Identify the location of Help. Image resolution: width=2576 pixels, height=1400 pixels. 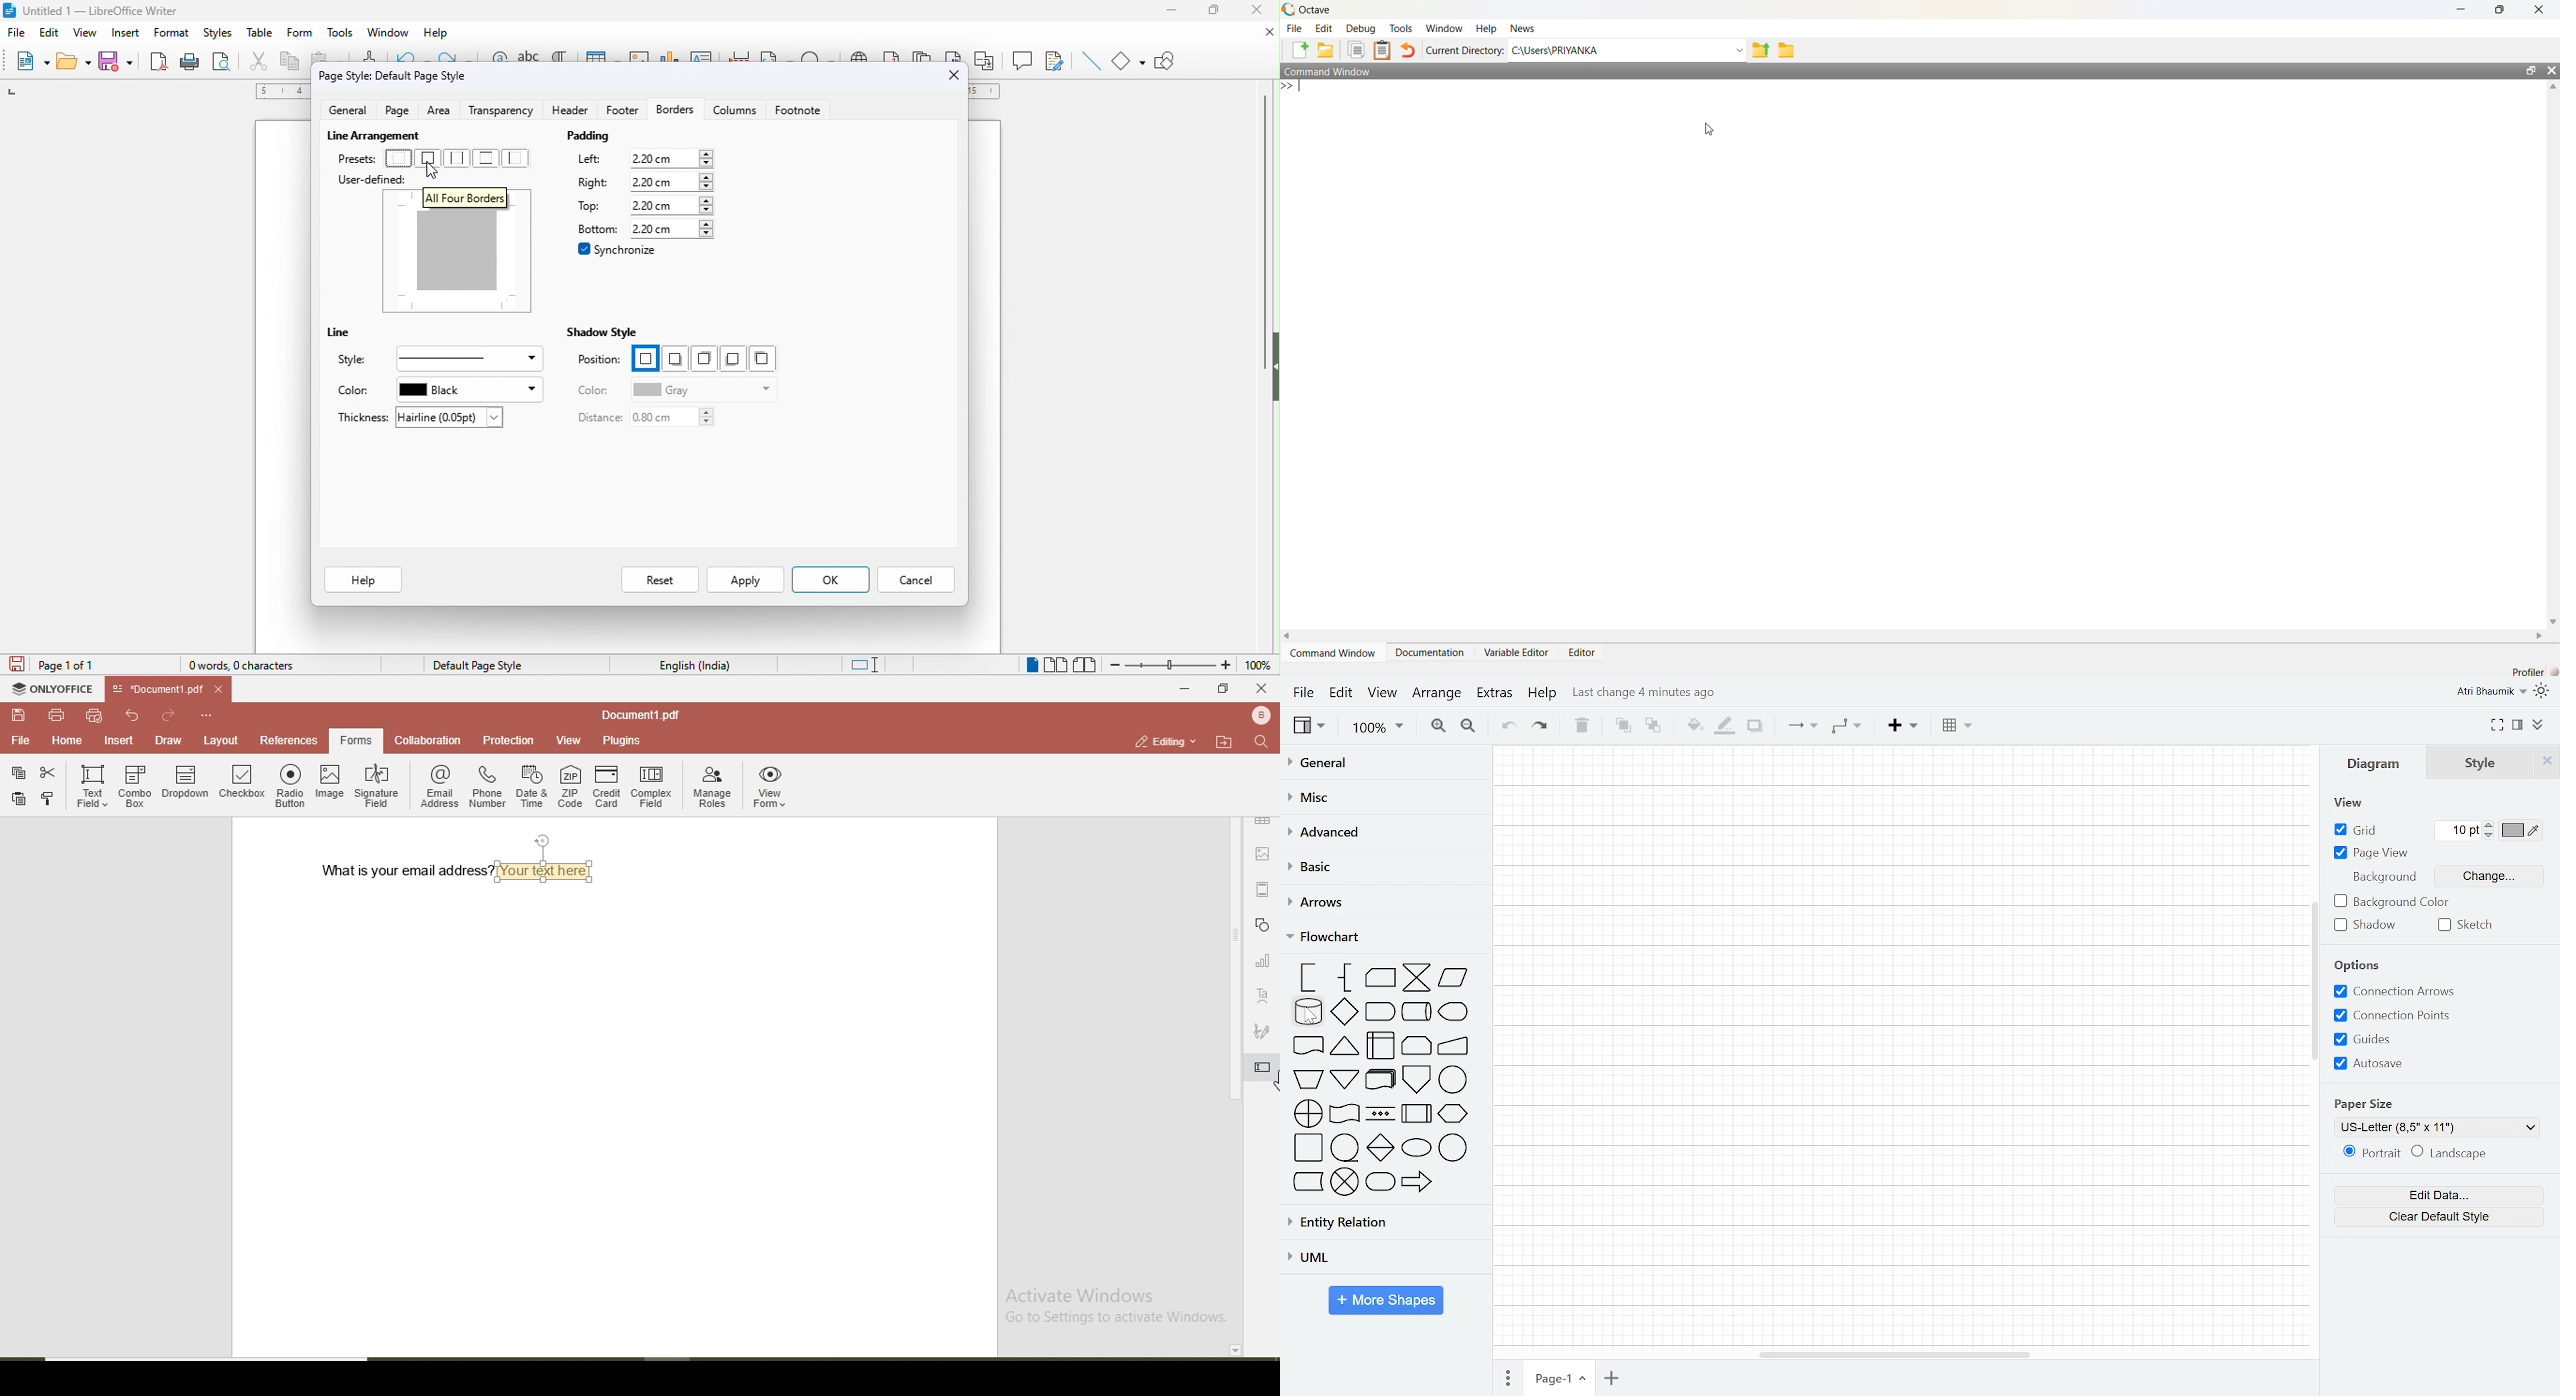
(1542, 695).